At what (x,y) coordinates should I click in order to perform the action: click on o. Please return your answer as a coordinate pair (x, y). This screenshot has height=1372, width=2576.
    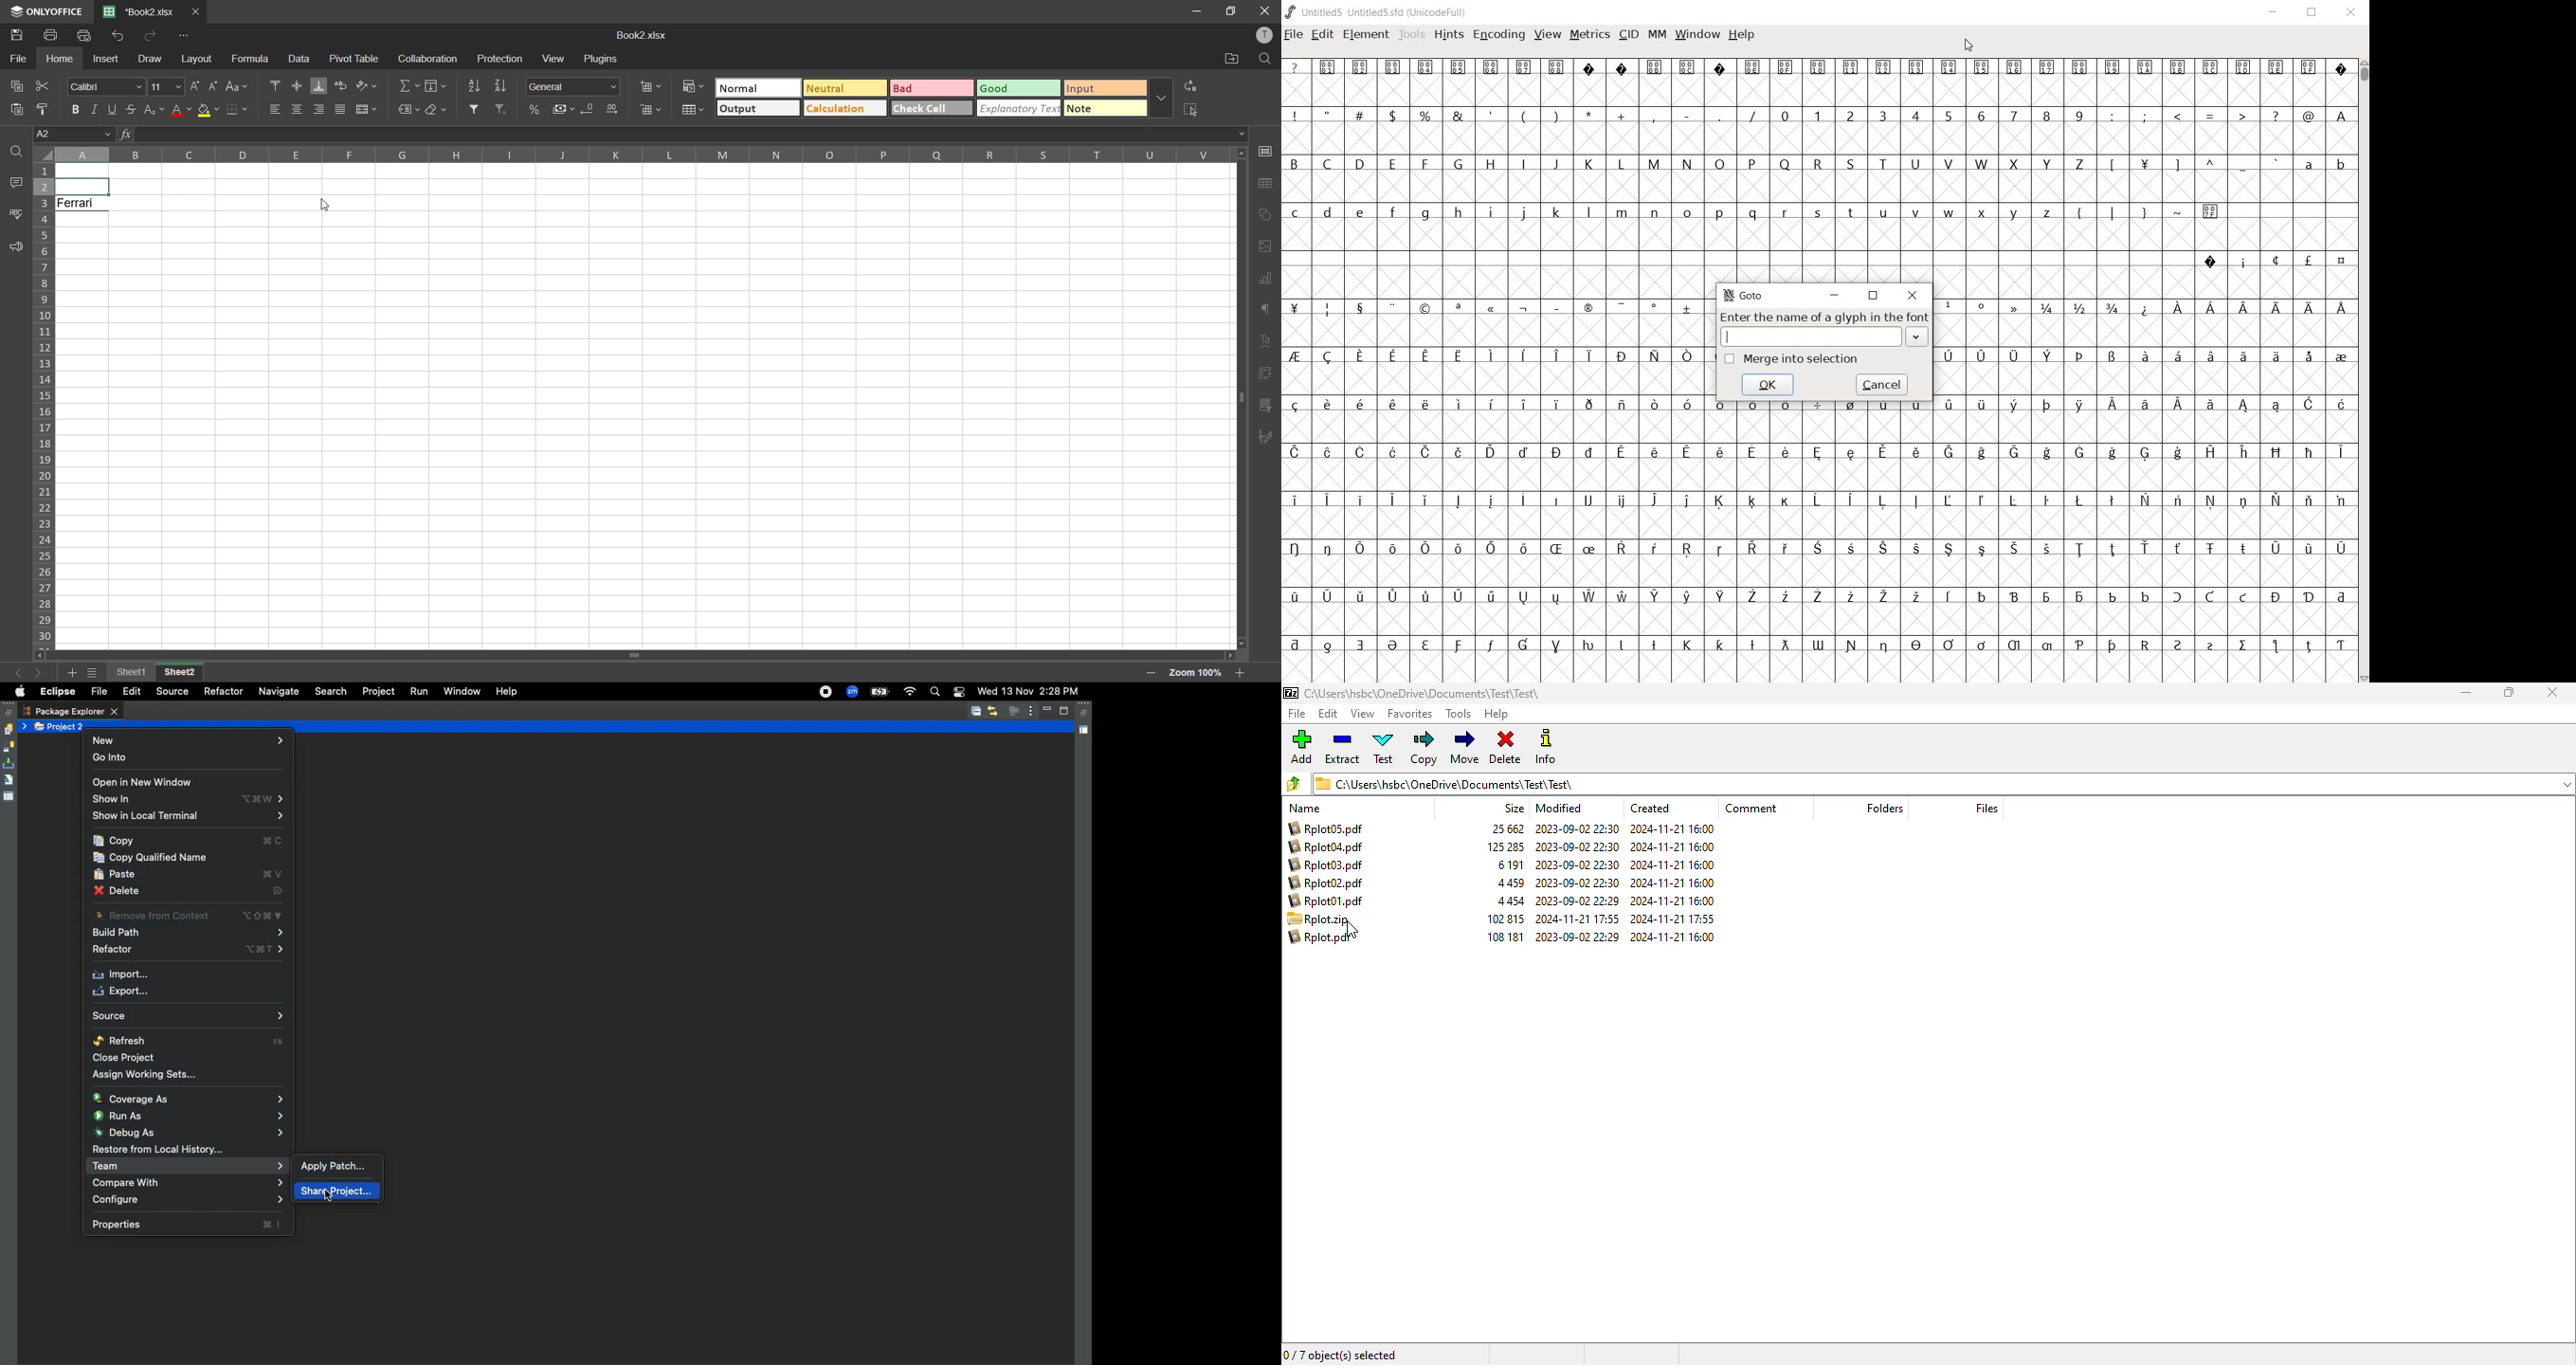
    Looking at the image, I should click on (1687, 214).